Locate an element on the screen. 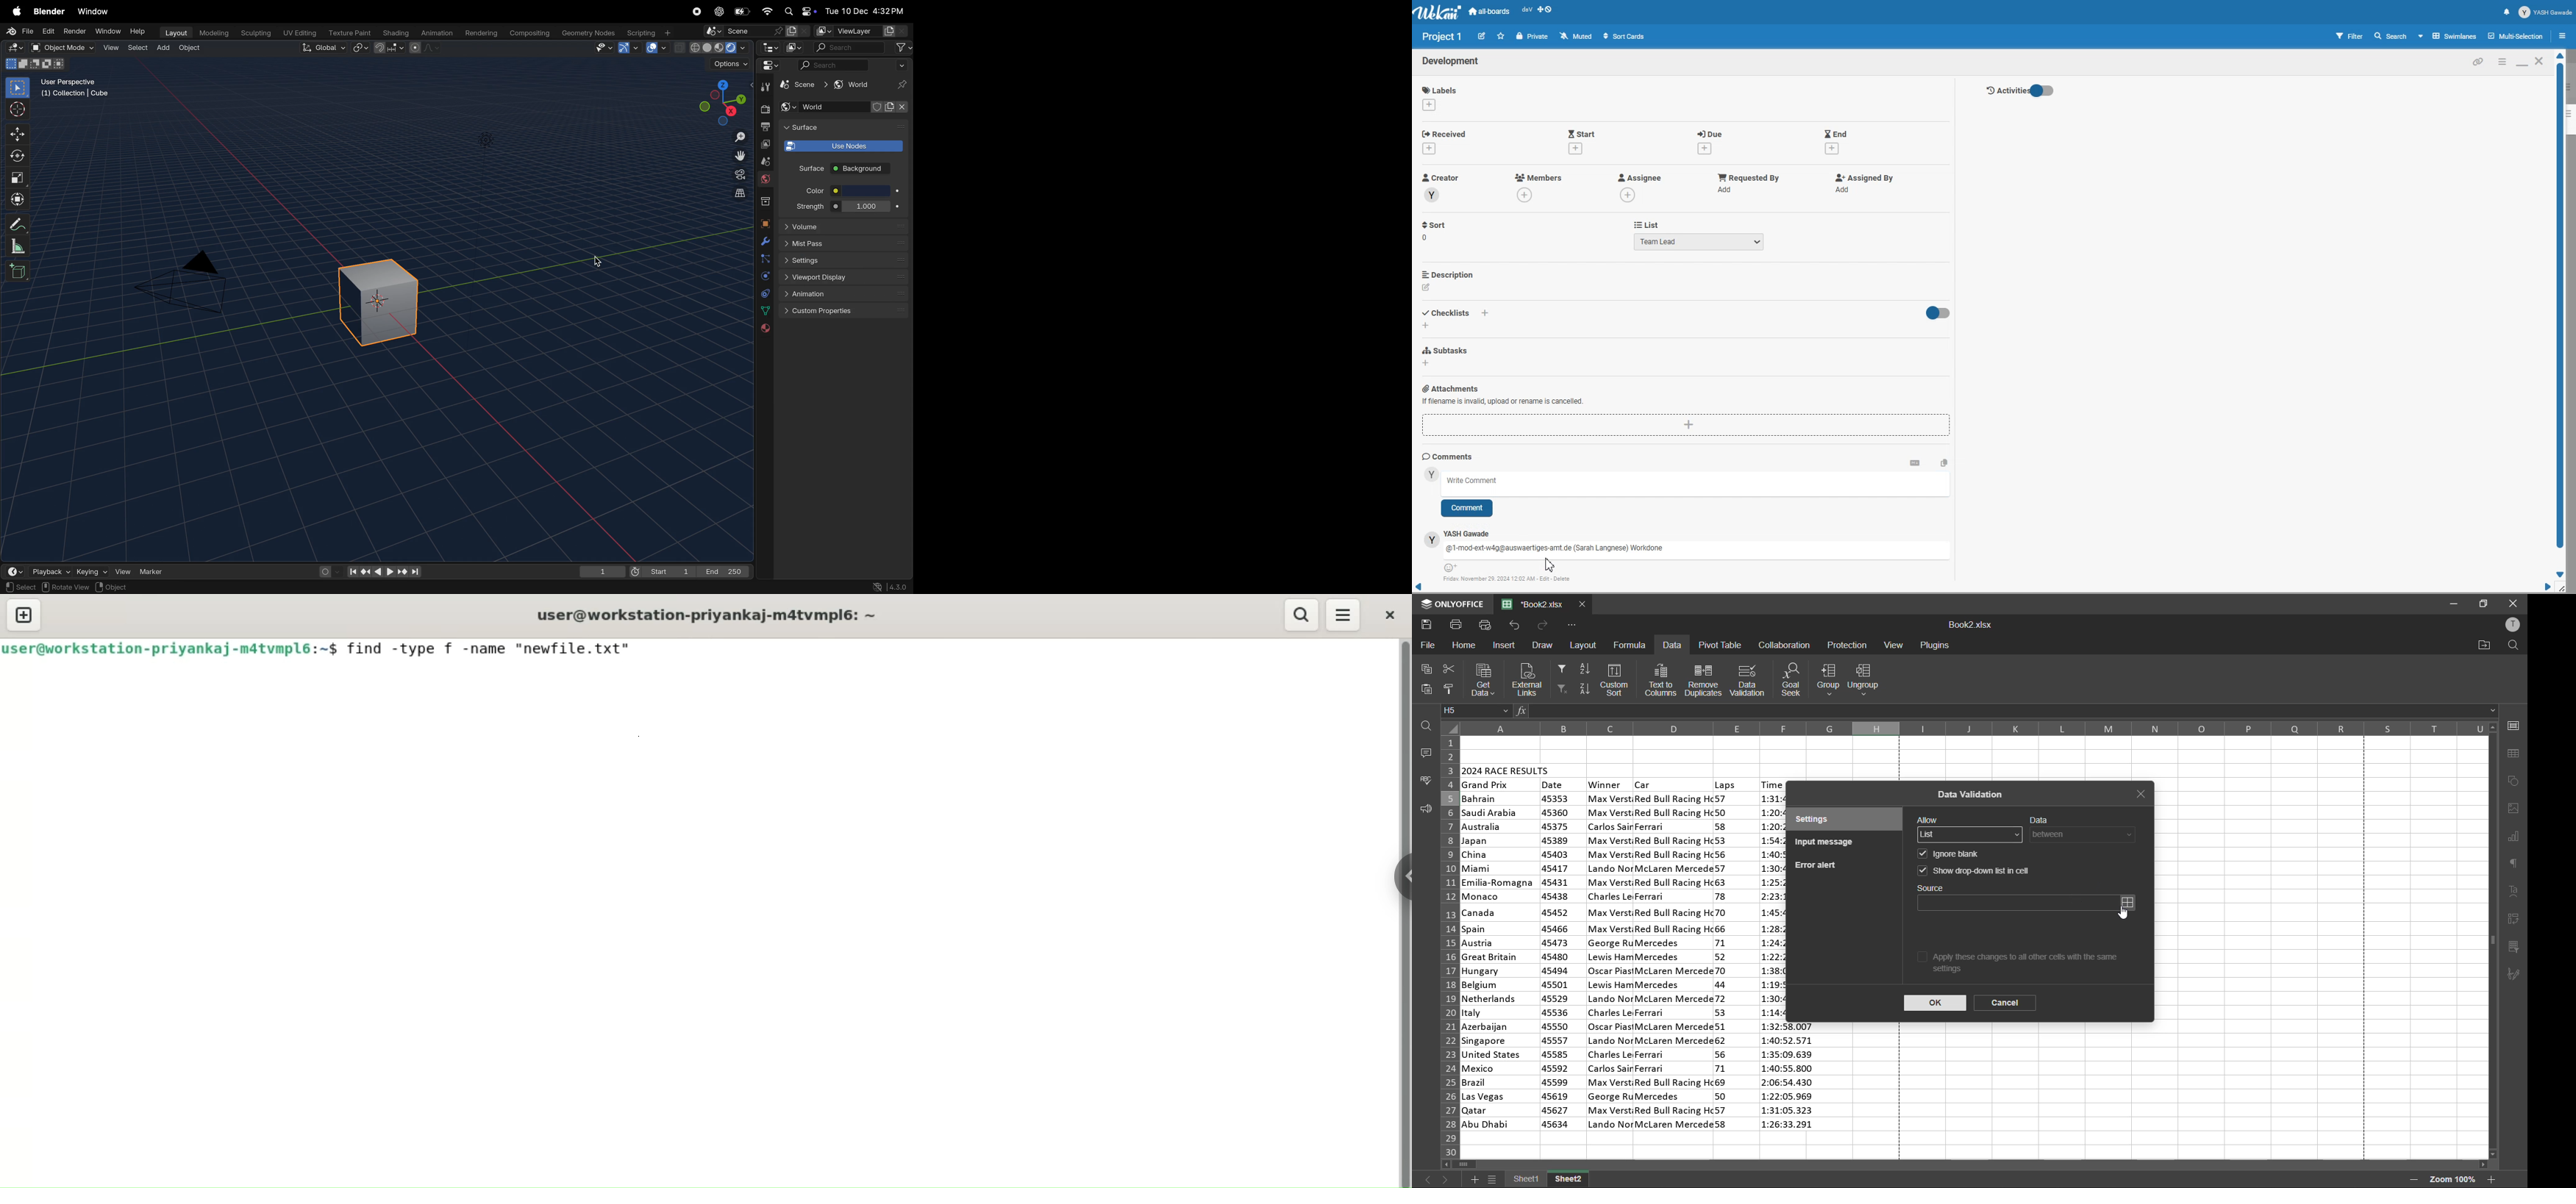 The height and width of the screenshot is (1204, 2576). close tab is located at coordinates (2144, 795).